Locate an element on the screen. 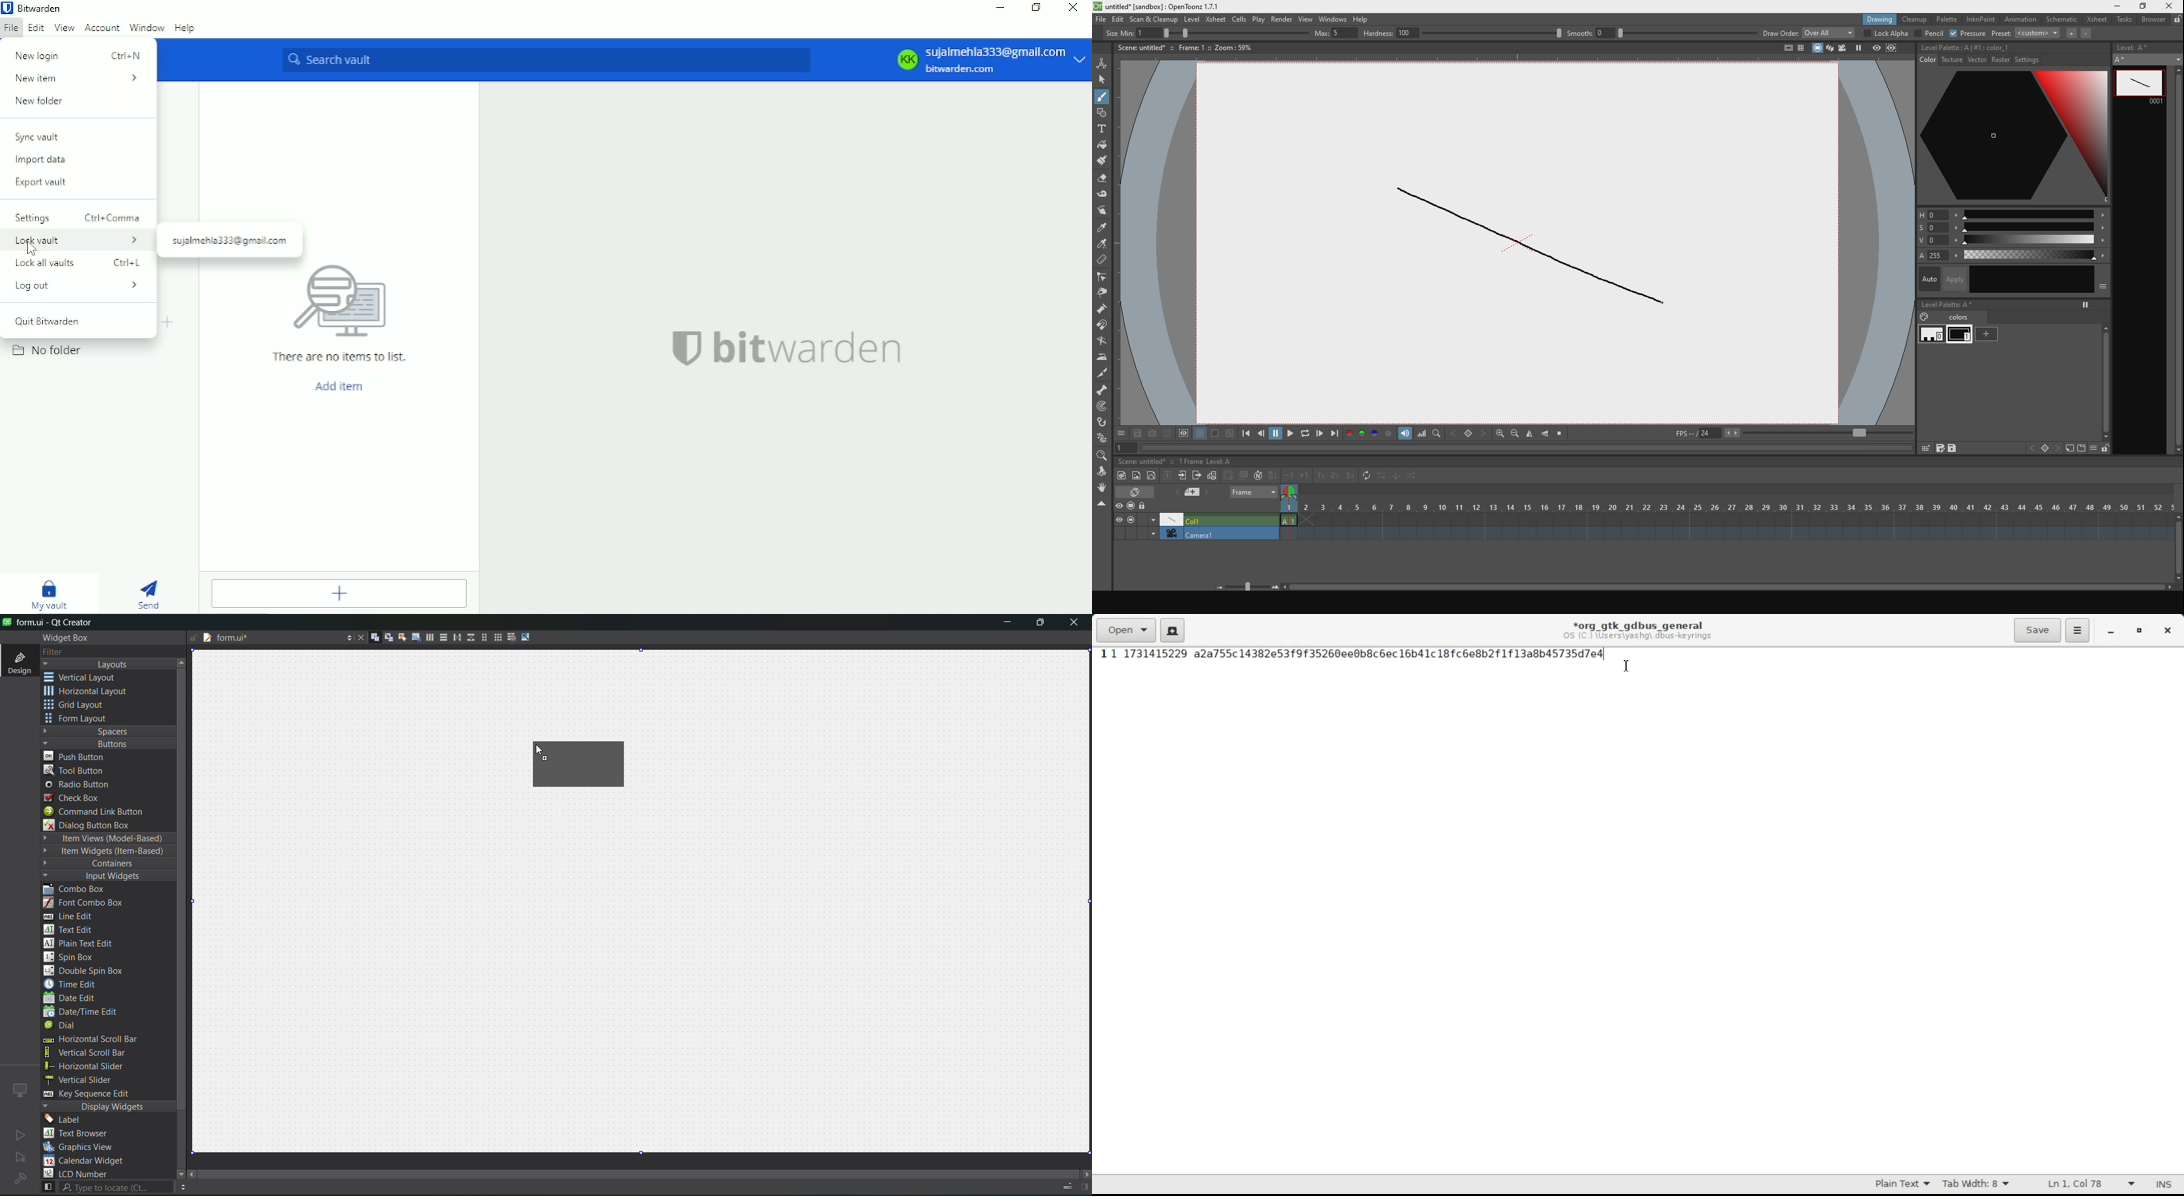  compare with captures is located at coordinates (1167, 434).